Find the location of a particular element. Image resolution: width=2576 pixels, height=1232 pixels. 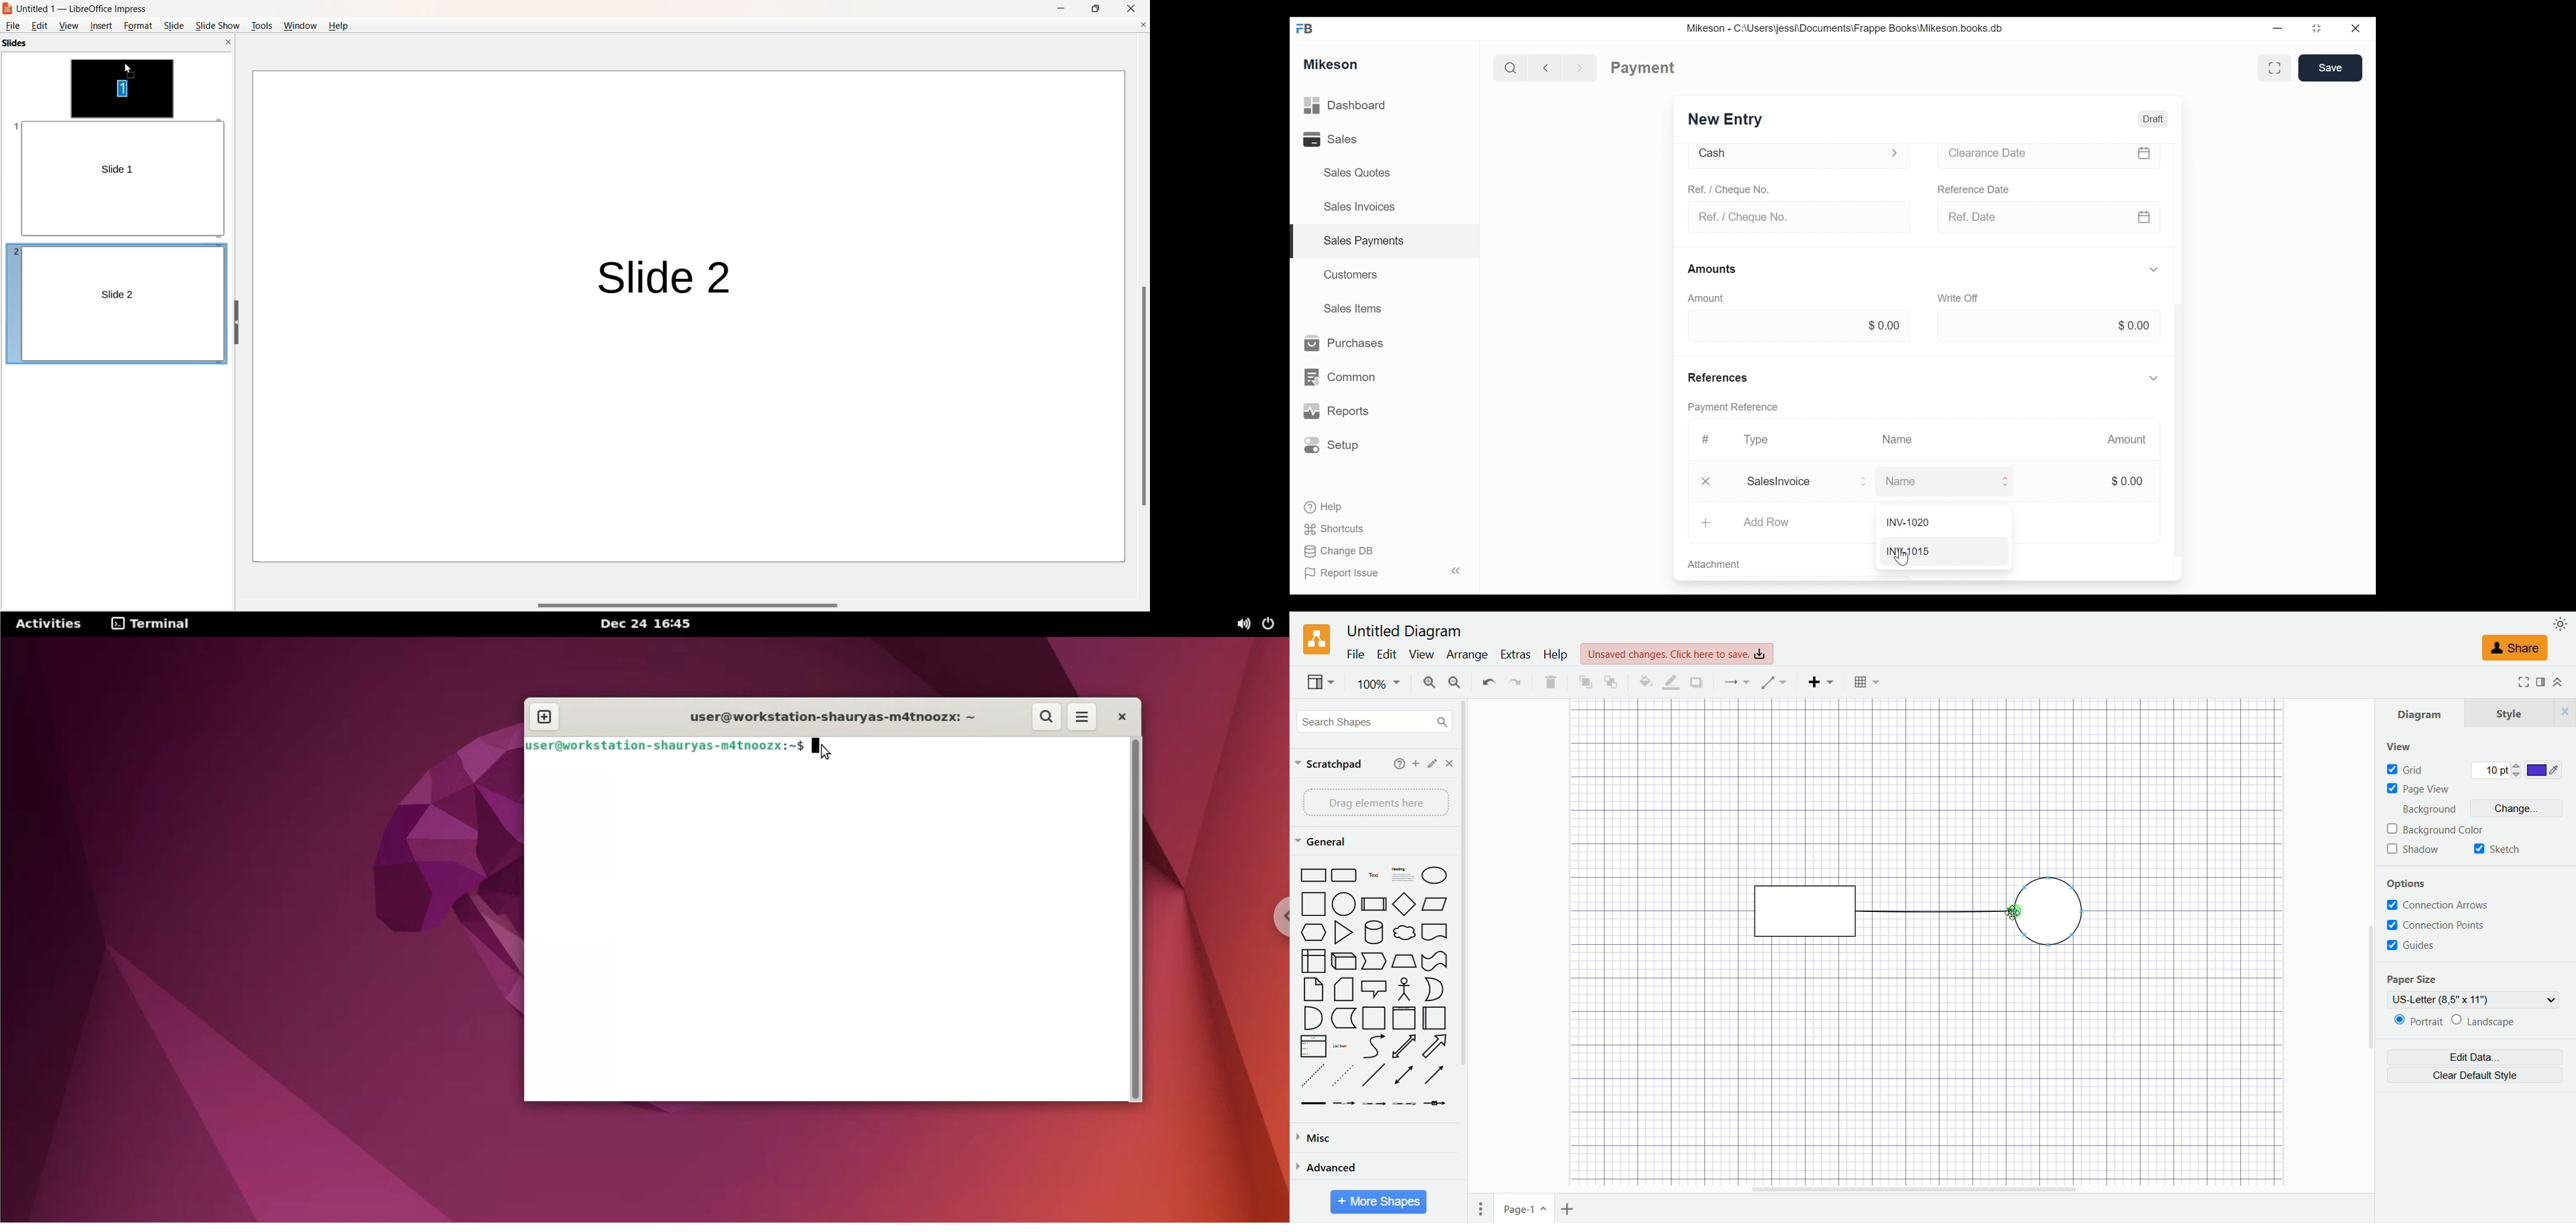

connection is located at coordinates (1737, 681).